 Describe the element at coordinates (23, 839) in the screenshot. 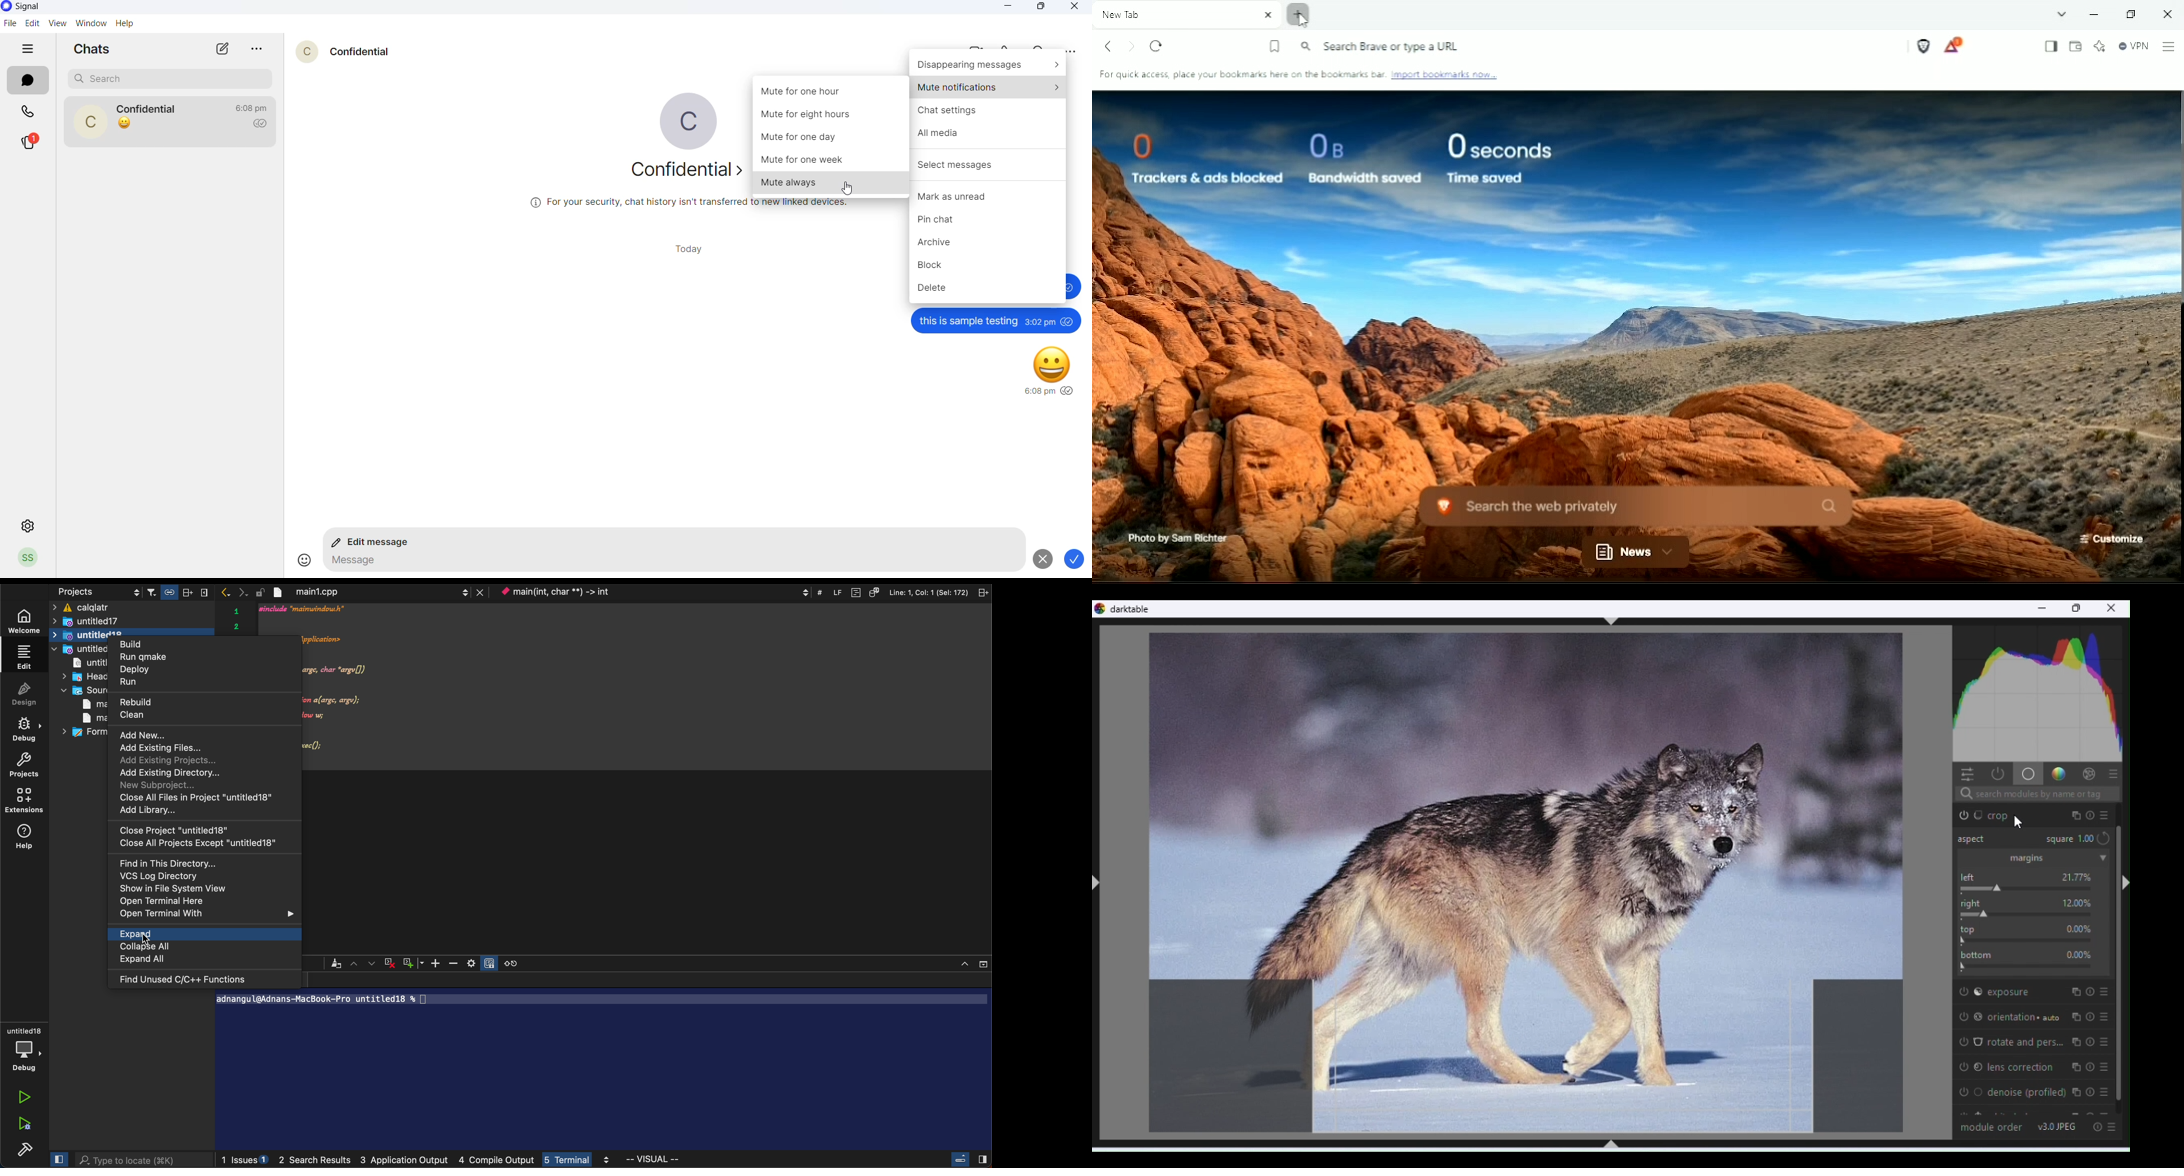

I see `help` at that location.